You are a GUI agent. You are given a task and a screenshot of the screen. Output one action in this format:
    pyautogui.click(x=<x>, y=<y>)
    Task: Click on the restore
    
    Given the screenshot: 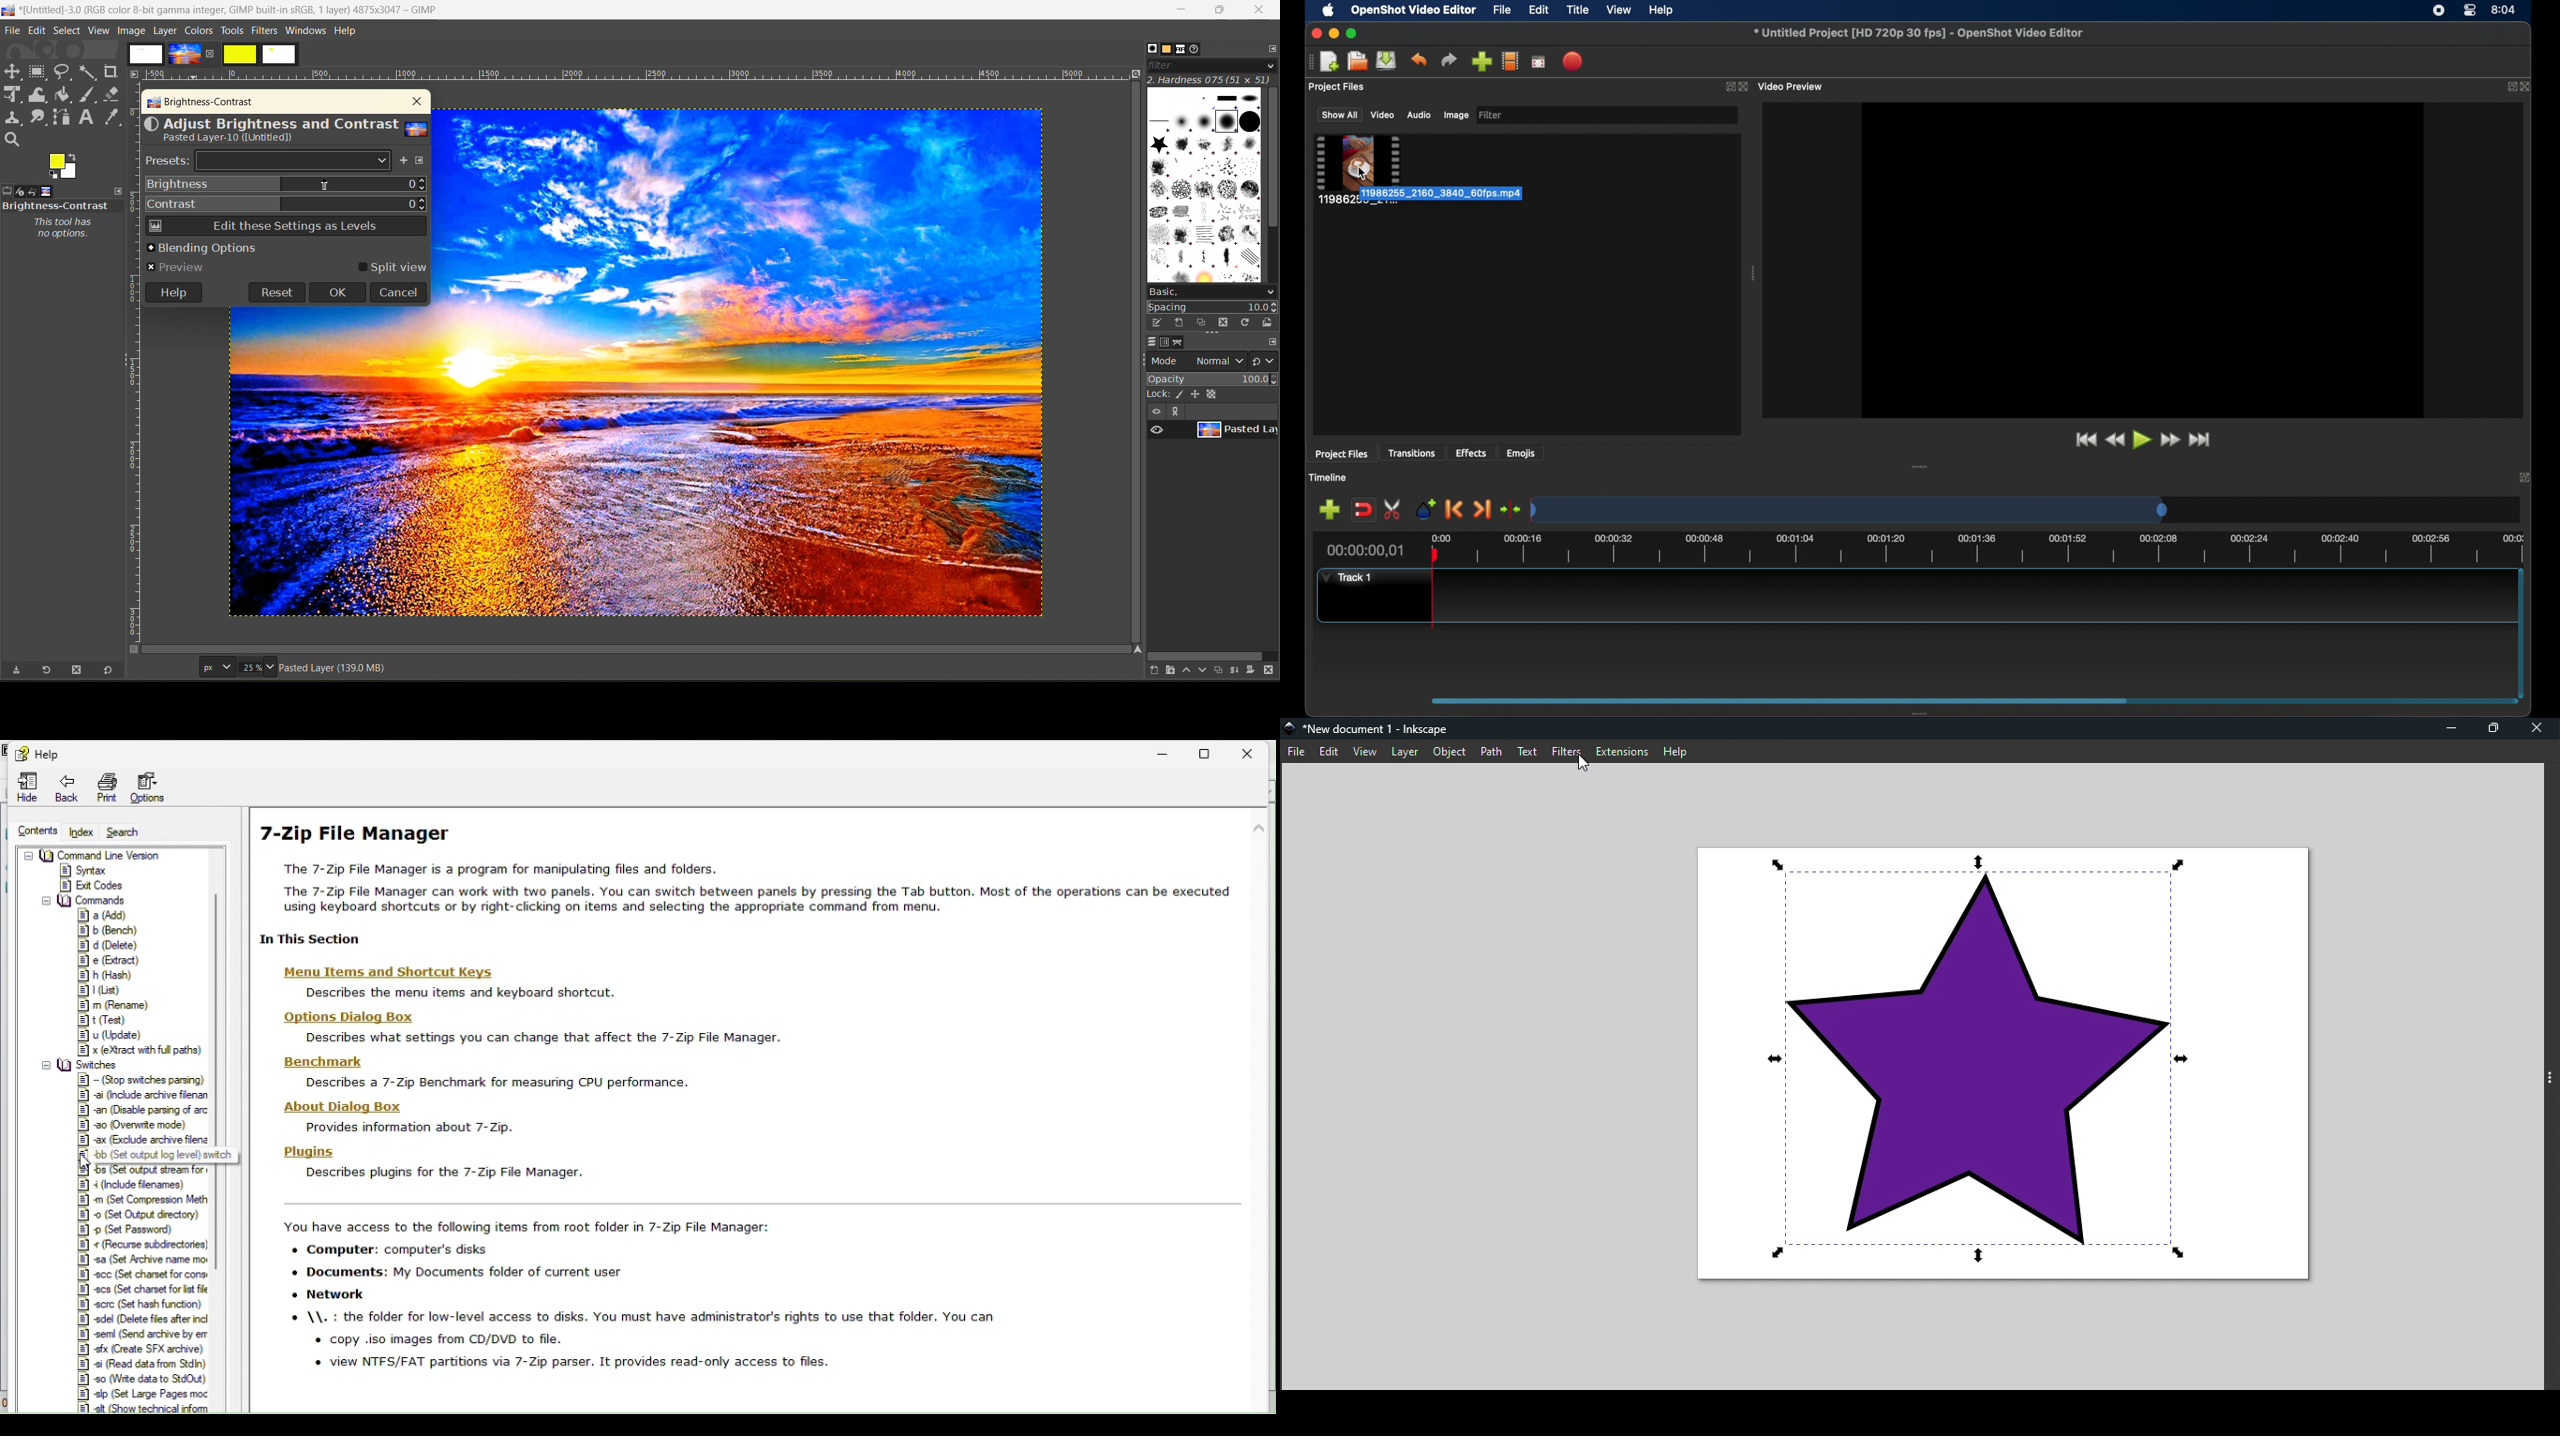 What is the action you would take?
    pyautogui.click(x=1214, y=753)
    